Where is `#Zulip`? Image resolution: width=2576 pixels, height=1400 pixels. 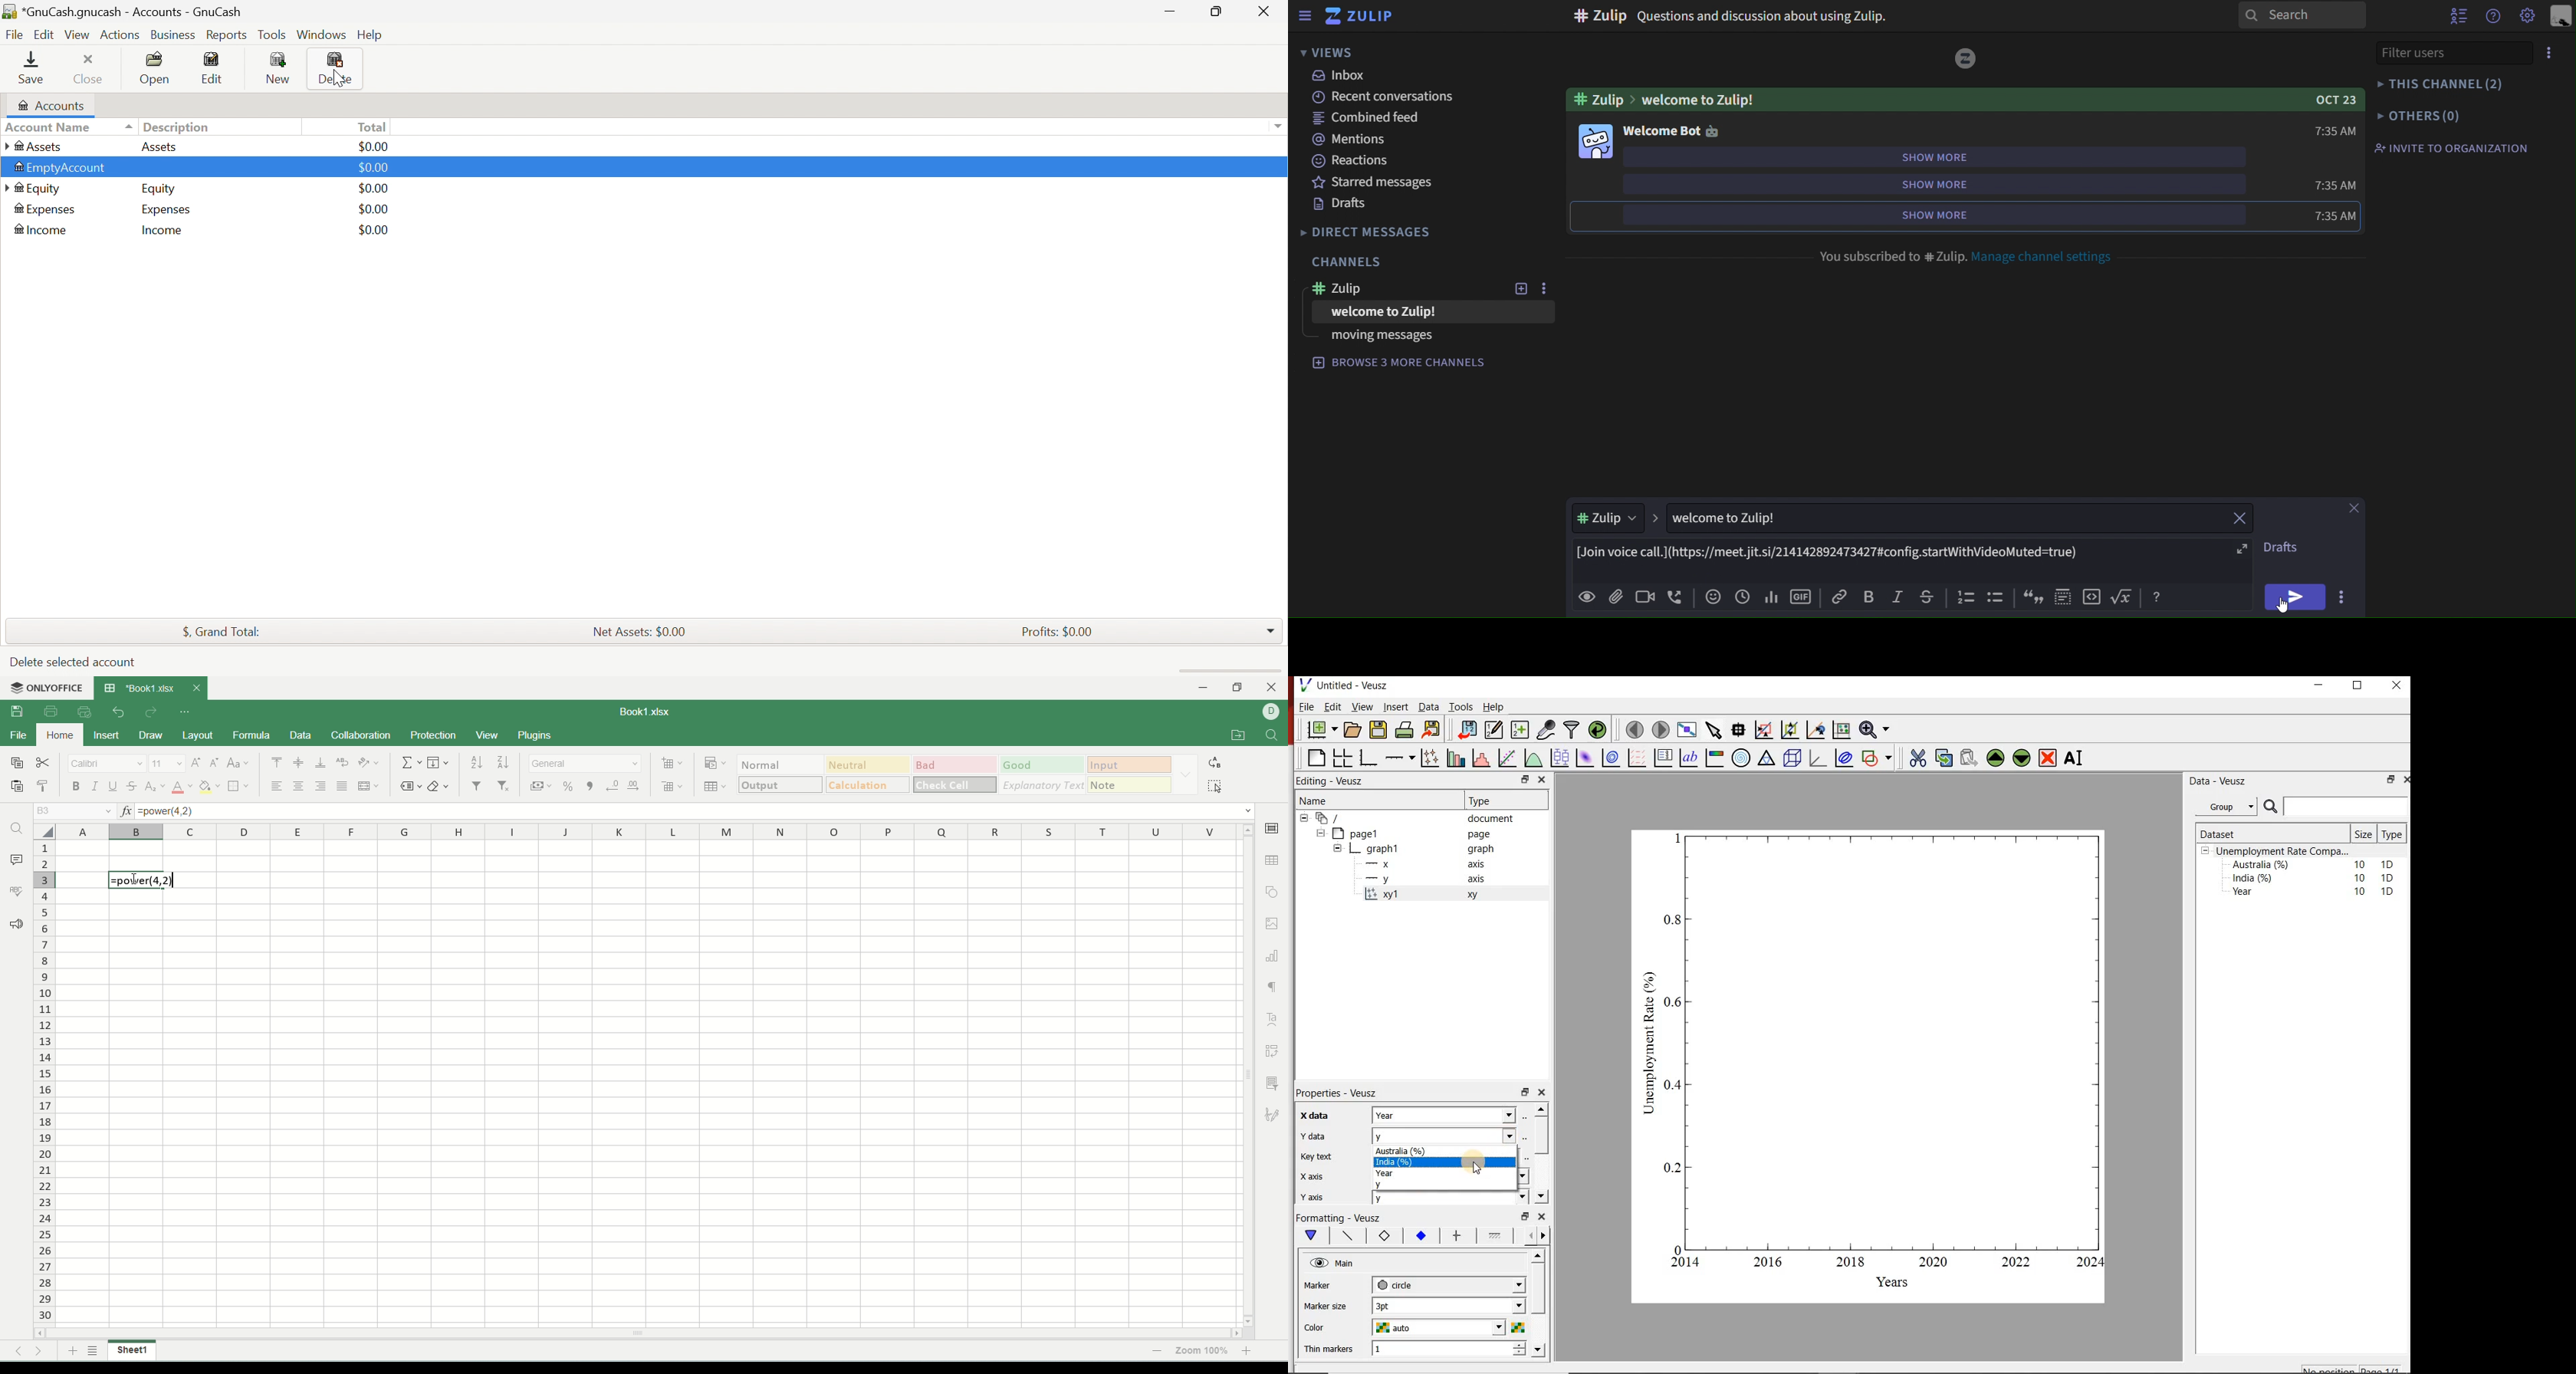
#Zulip is located at coordinates (1618, 520).